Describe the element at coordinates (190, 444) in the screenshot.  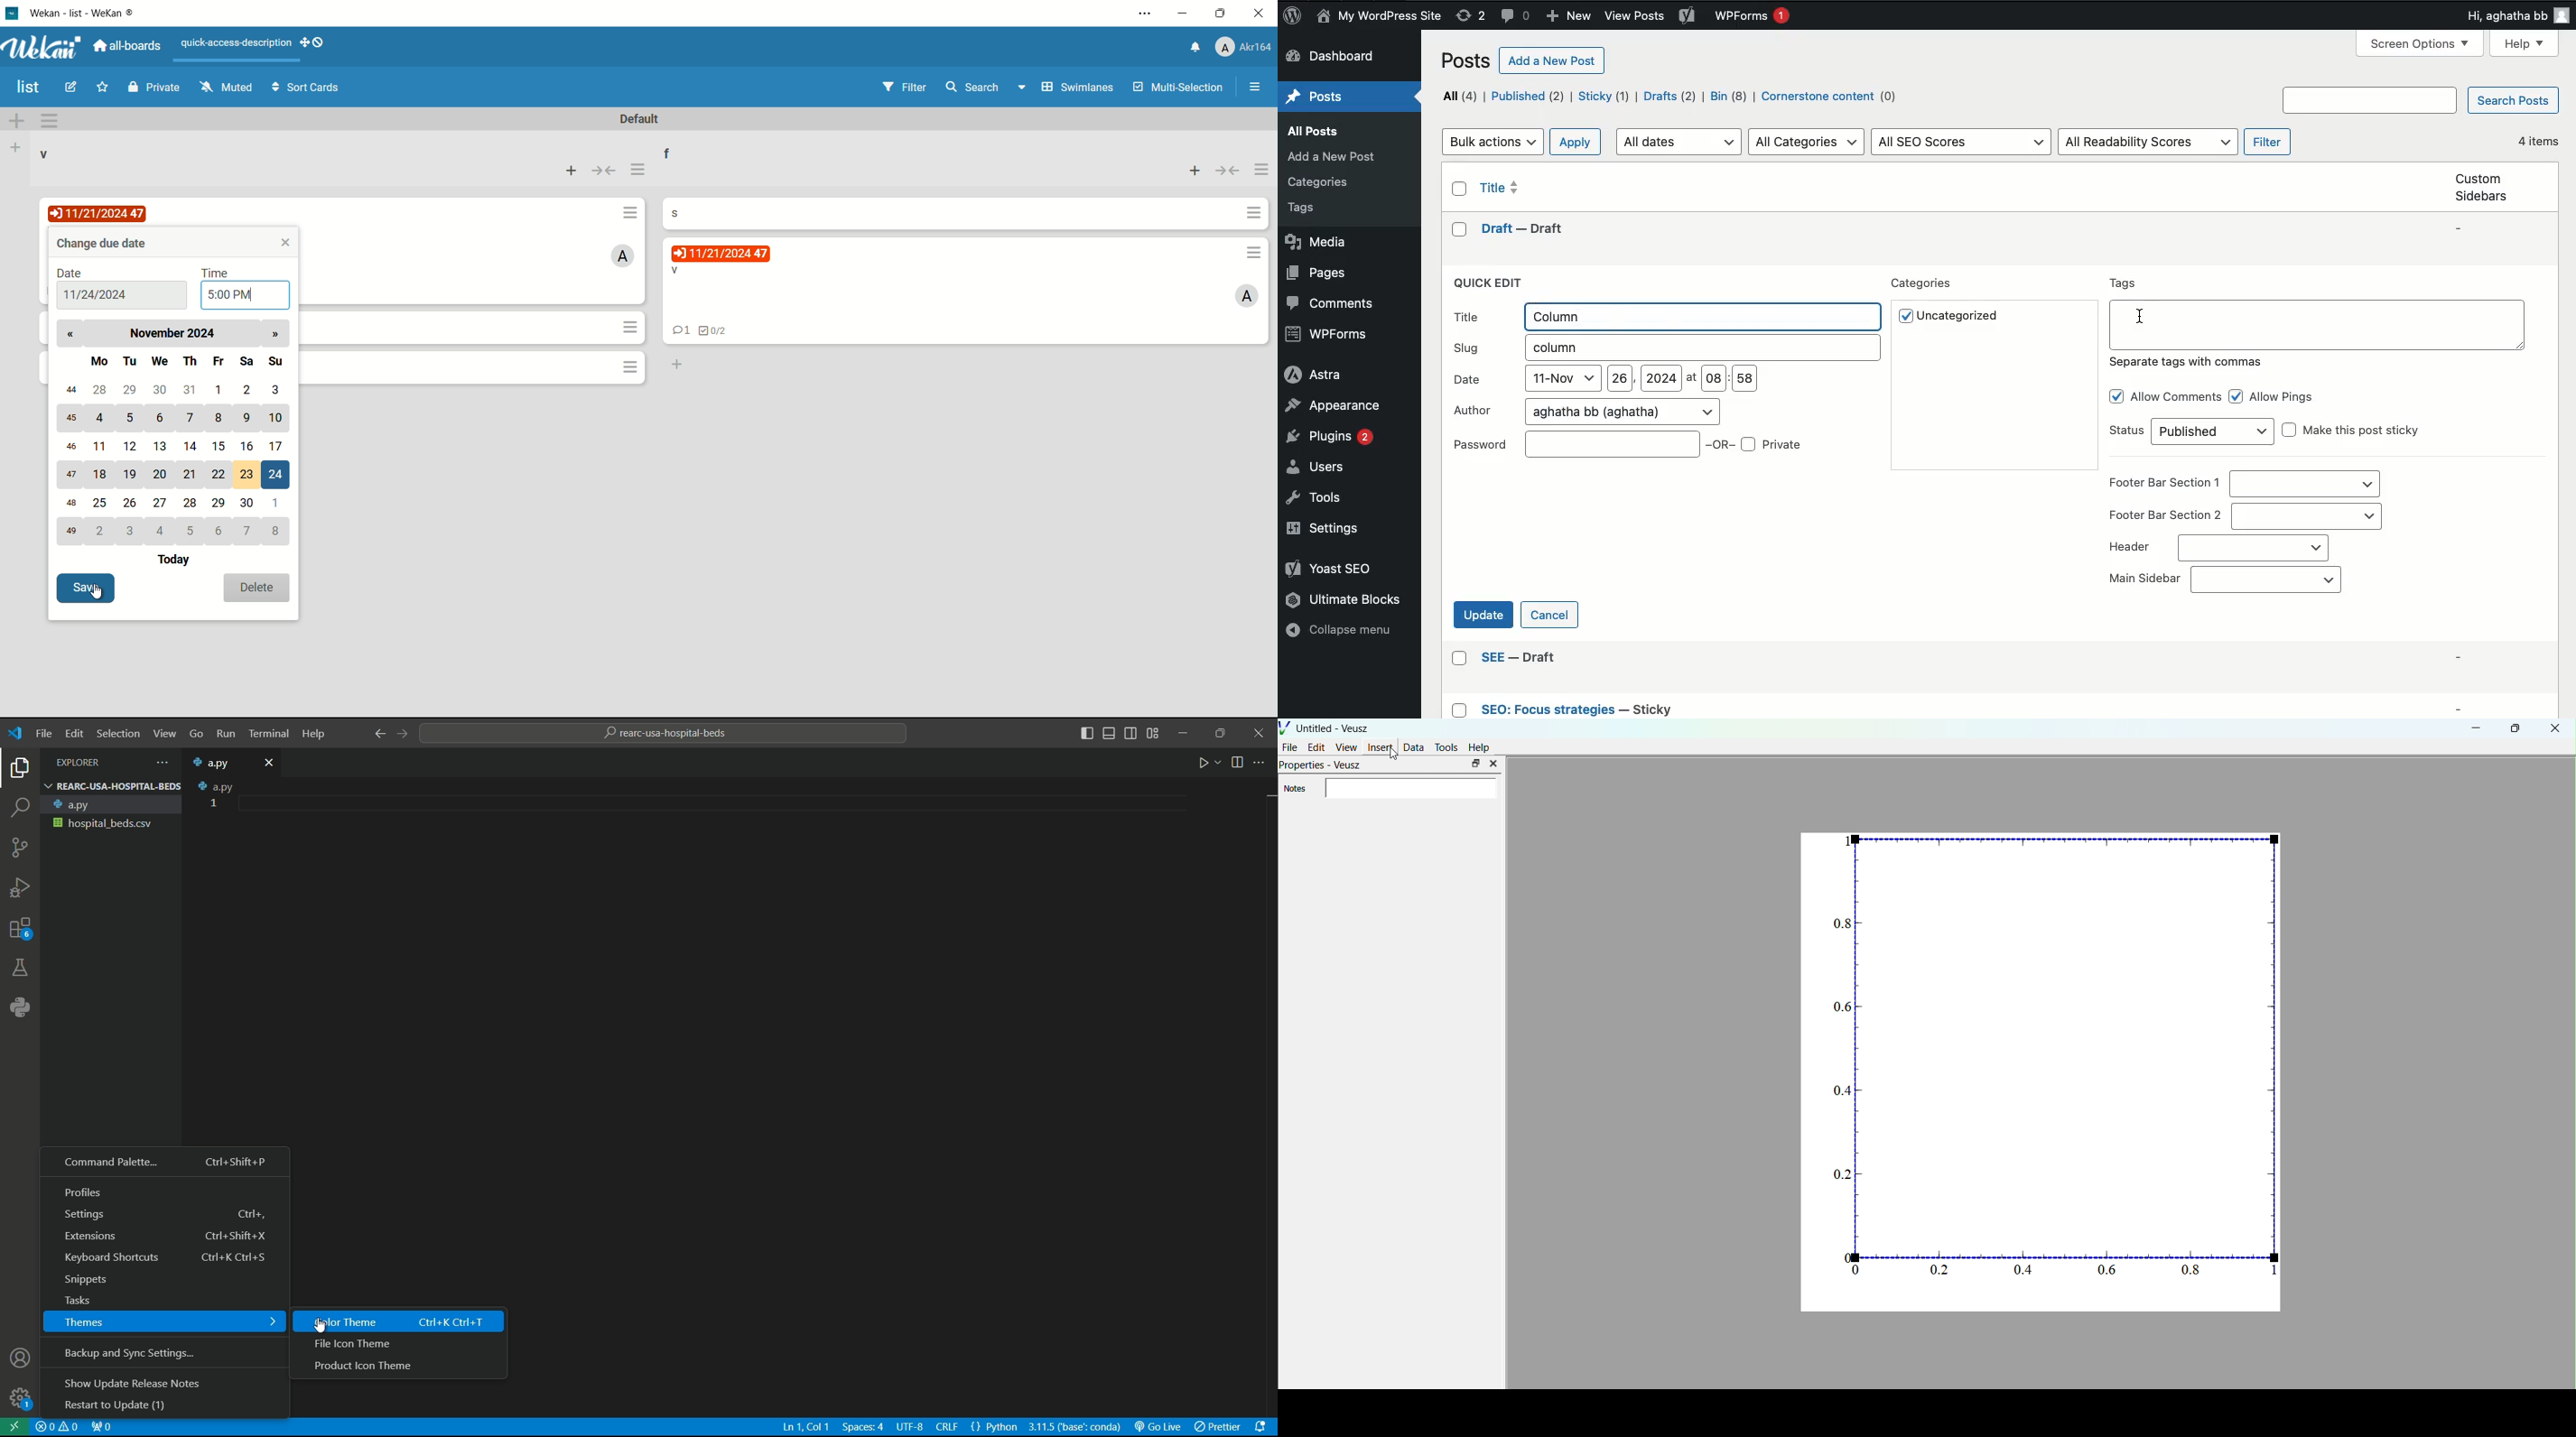
I see `14` at that location.